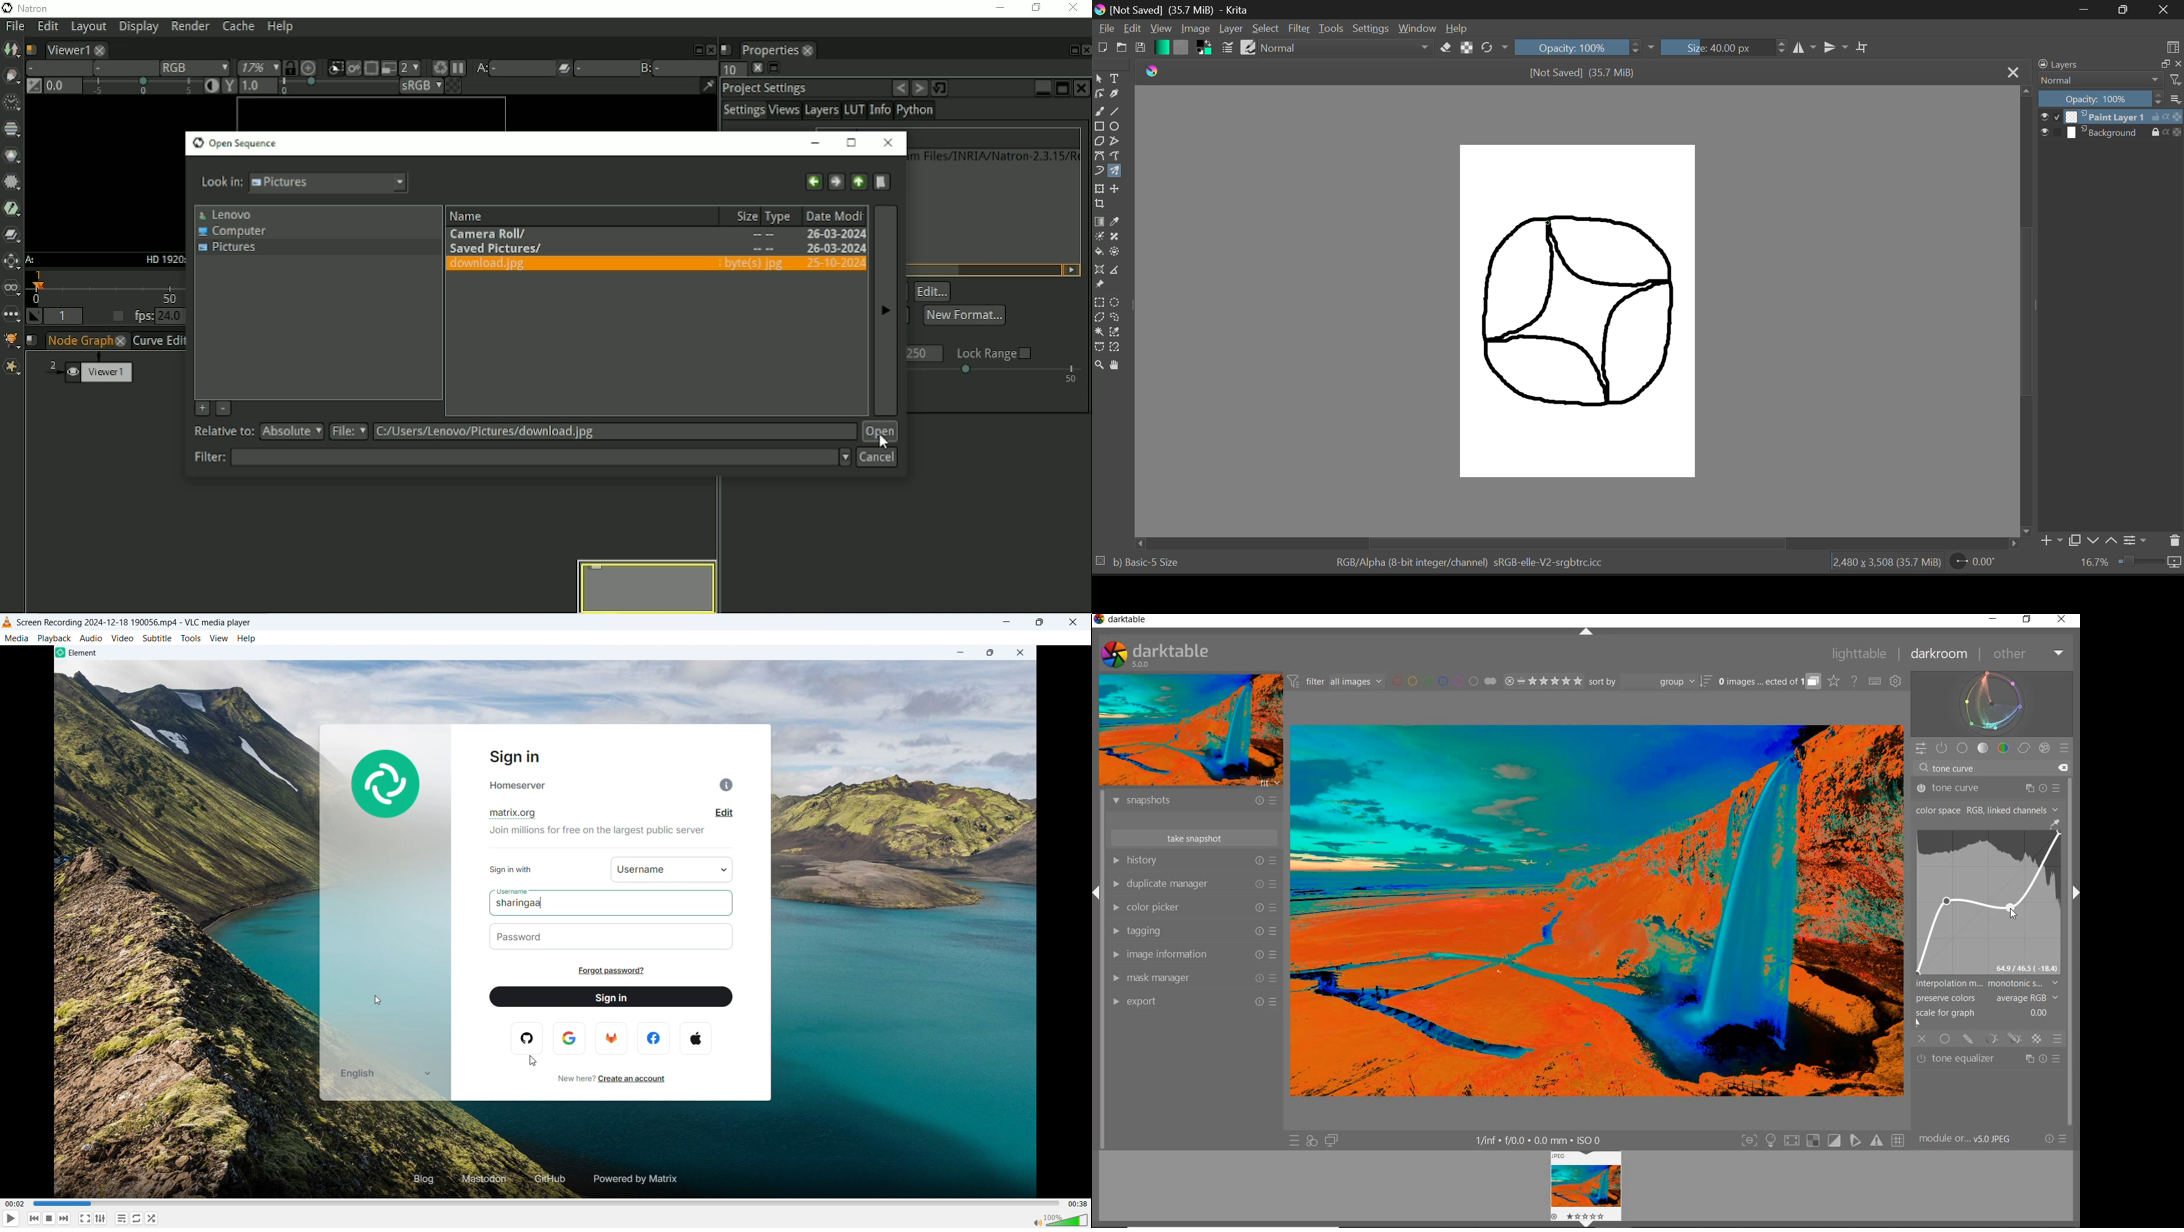 This screenshot has width=2184, height=1232. What do you see at coordinates (1060, 1220) in the screenshot?
I see `sound bar` at bounding box center [1060, 1220].